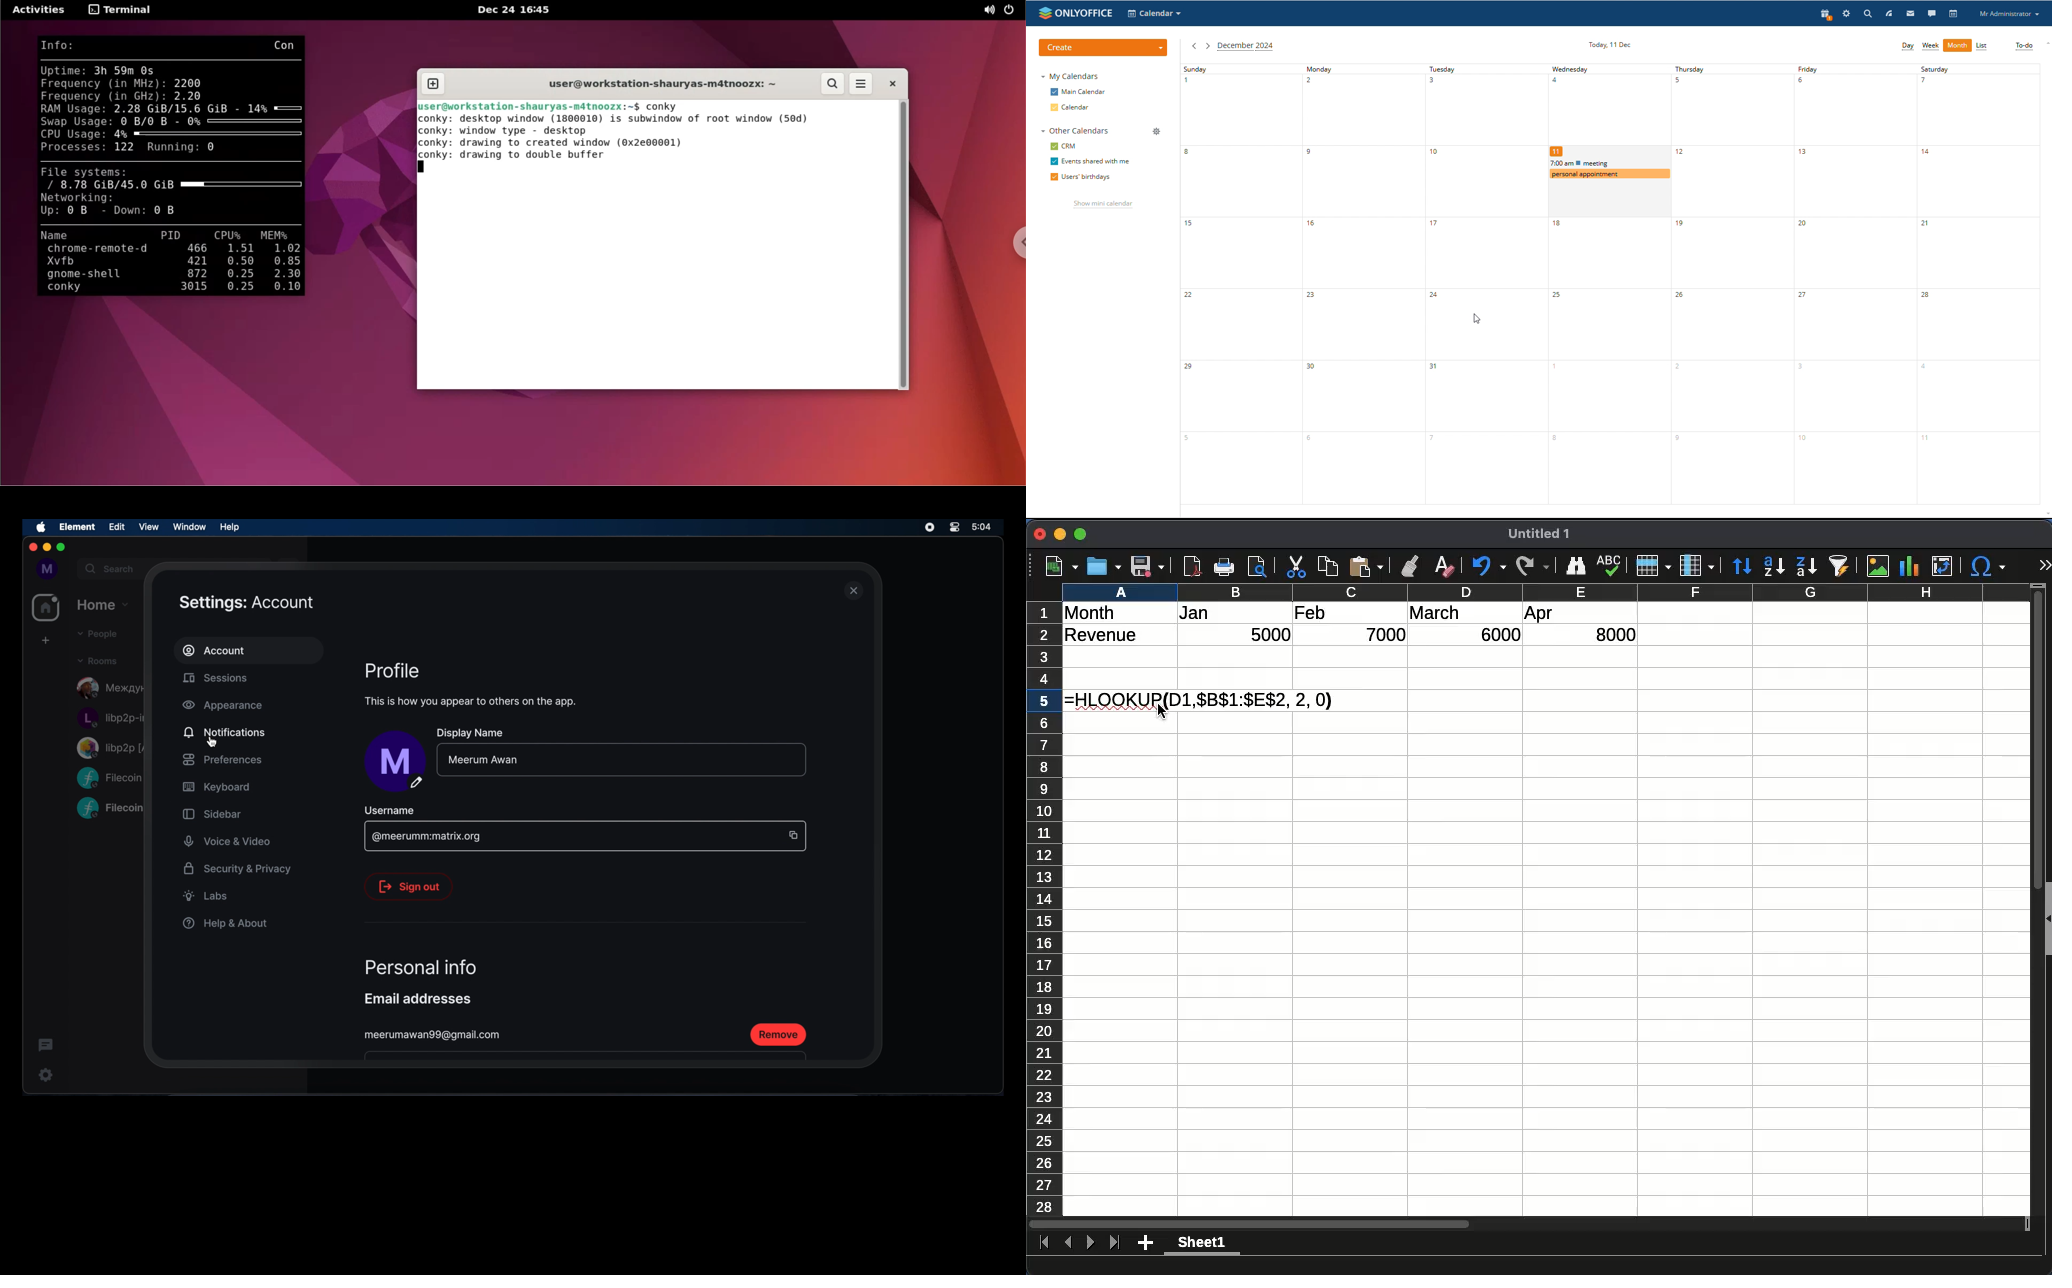 This screenshot has width=2072, height=1288. What do you see at coordinates (834, 84) in the screenshot?
I see `search ` at bounding box center [834, 84].